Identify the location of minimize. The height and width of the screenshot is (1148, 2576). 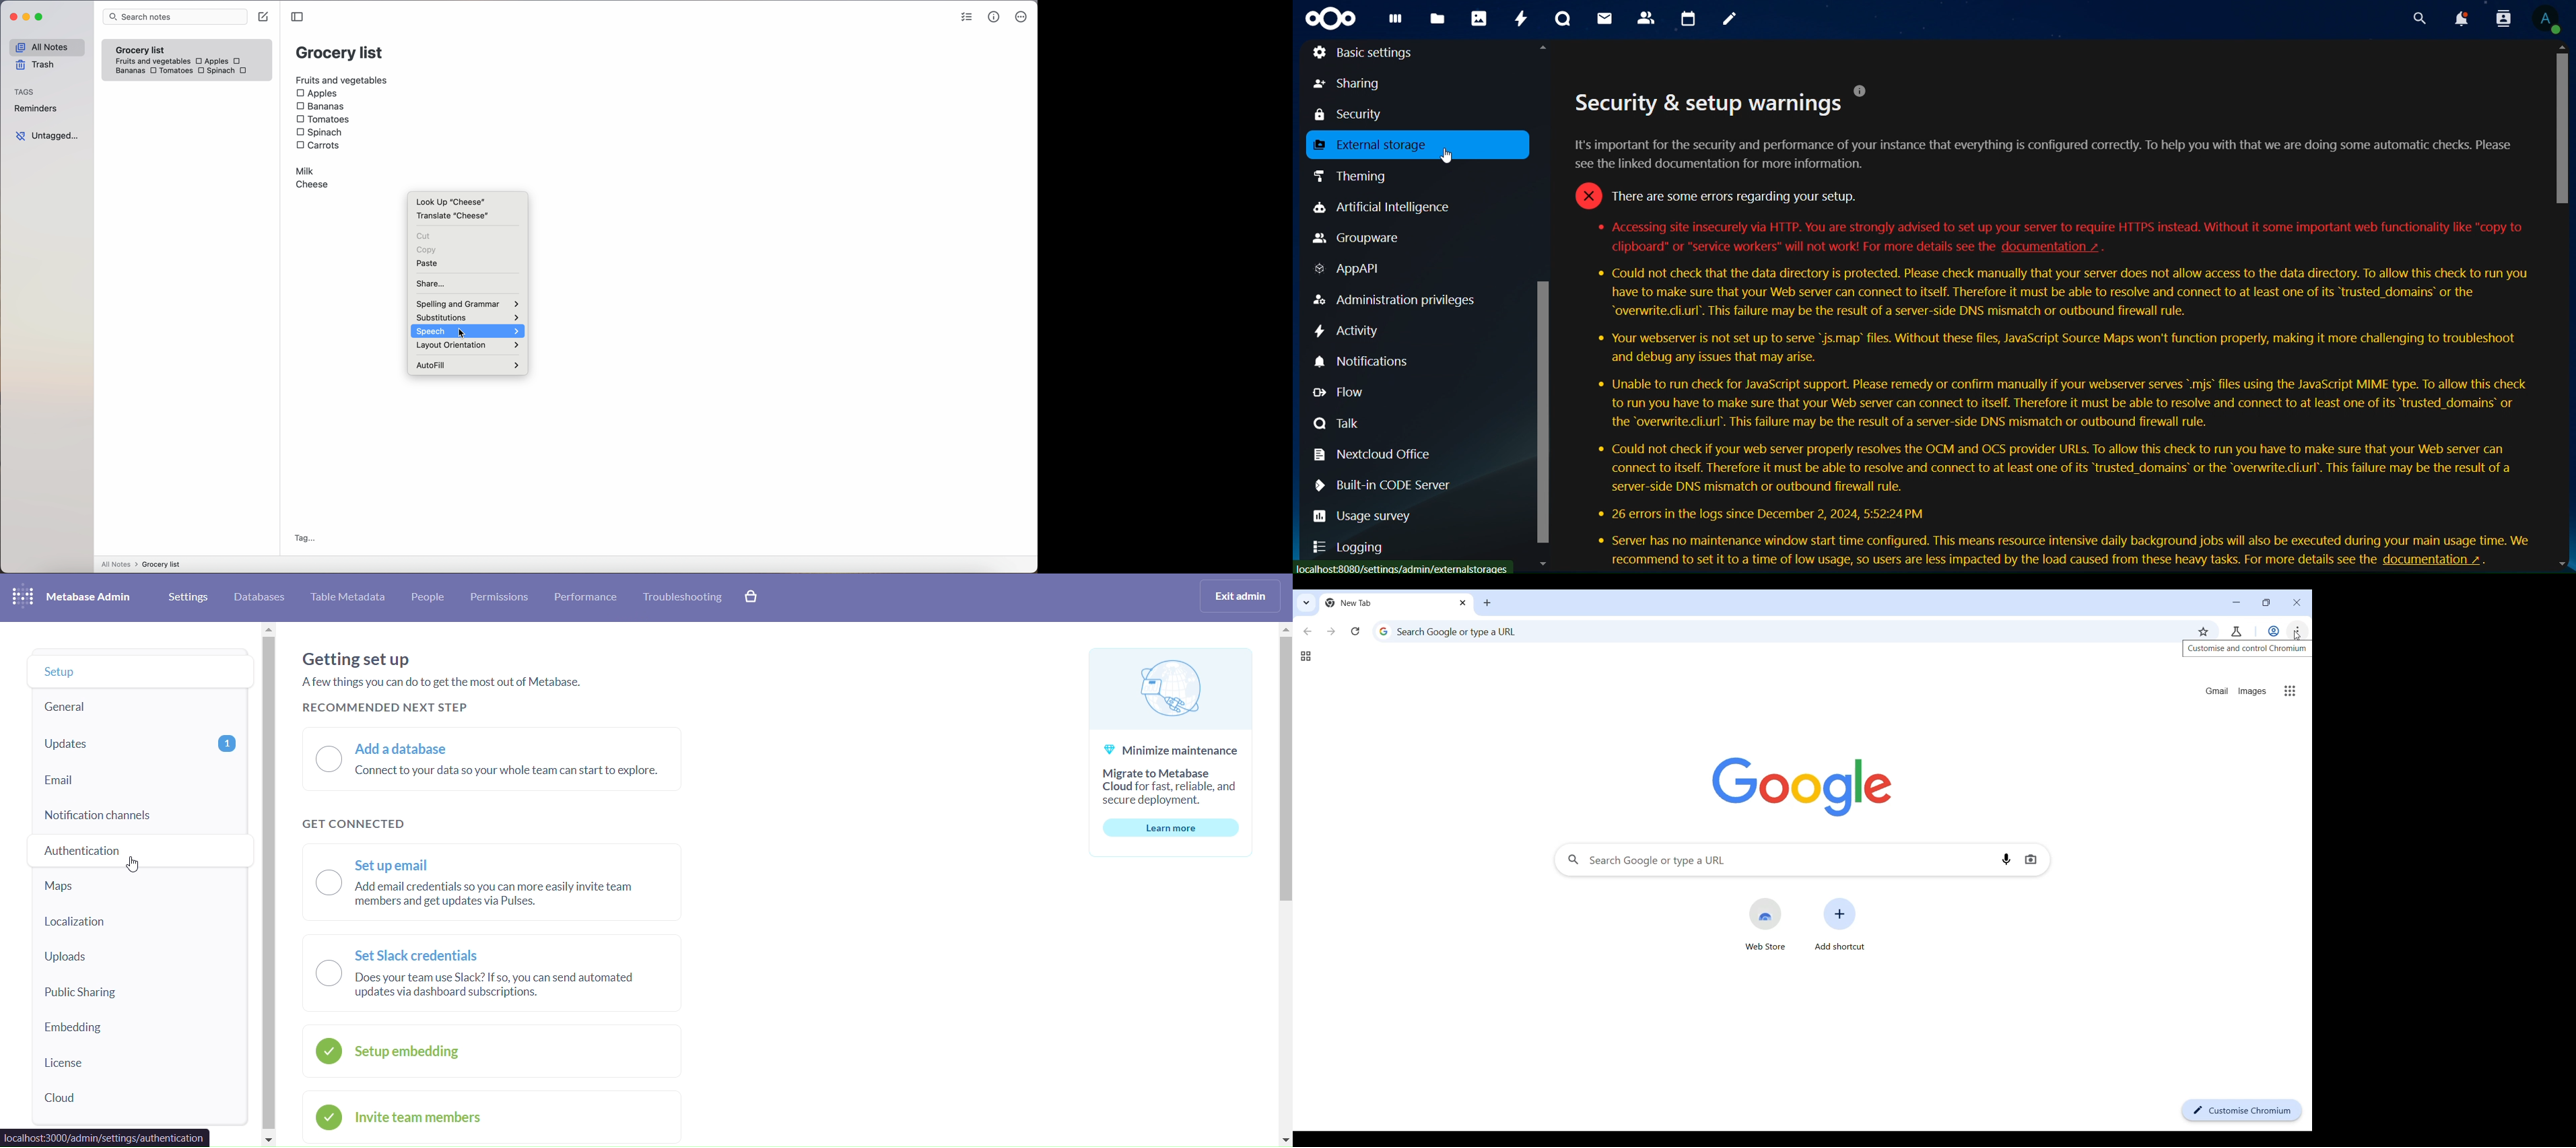
(28, 16).